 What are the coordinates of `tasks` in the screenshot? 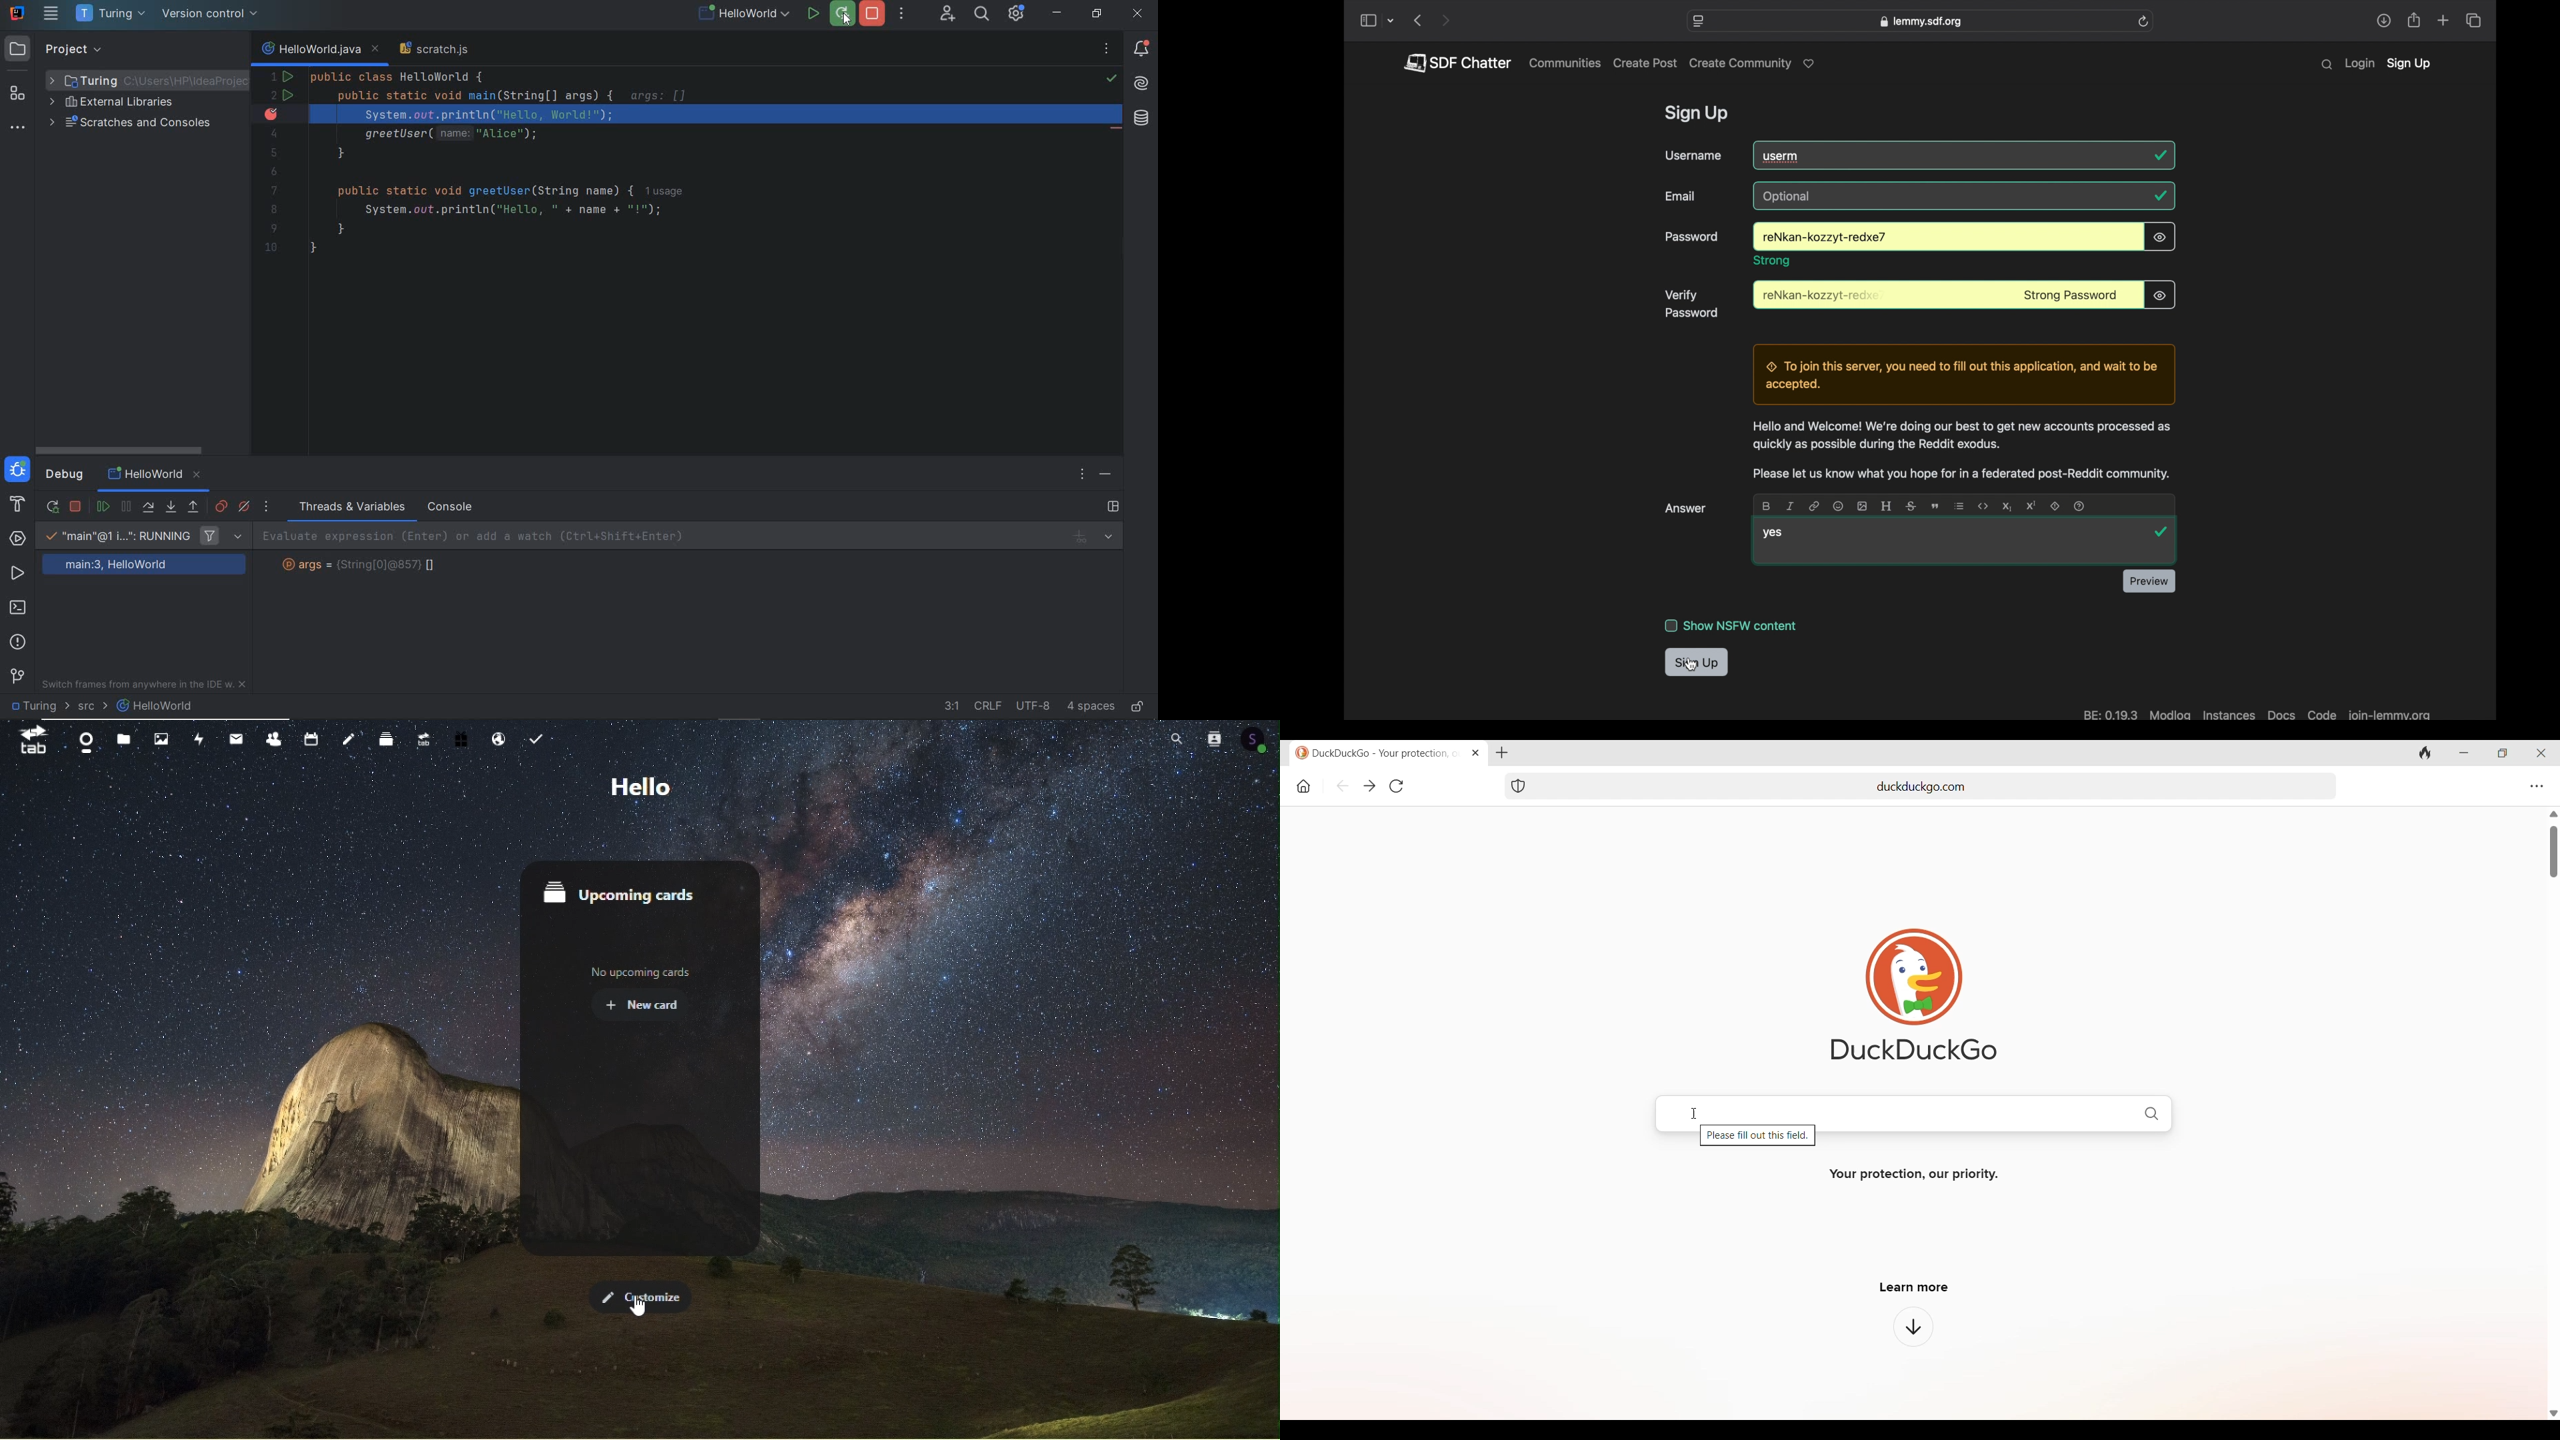 It's located at (541, 738).